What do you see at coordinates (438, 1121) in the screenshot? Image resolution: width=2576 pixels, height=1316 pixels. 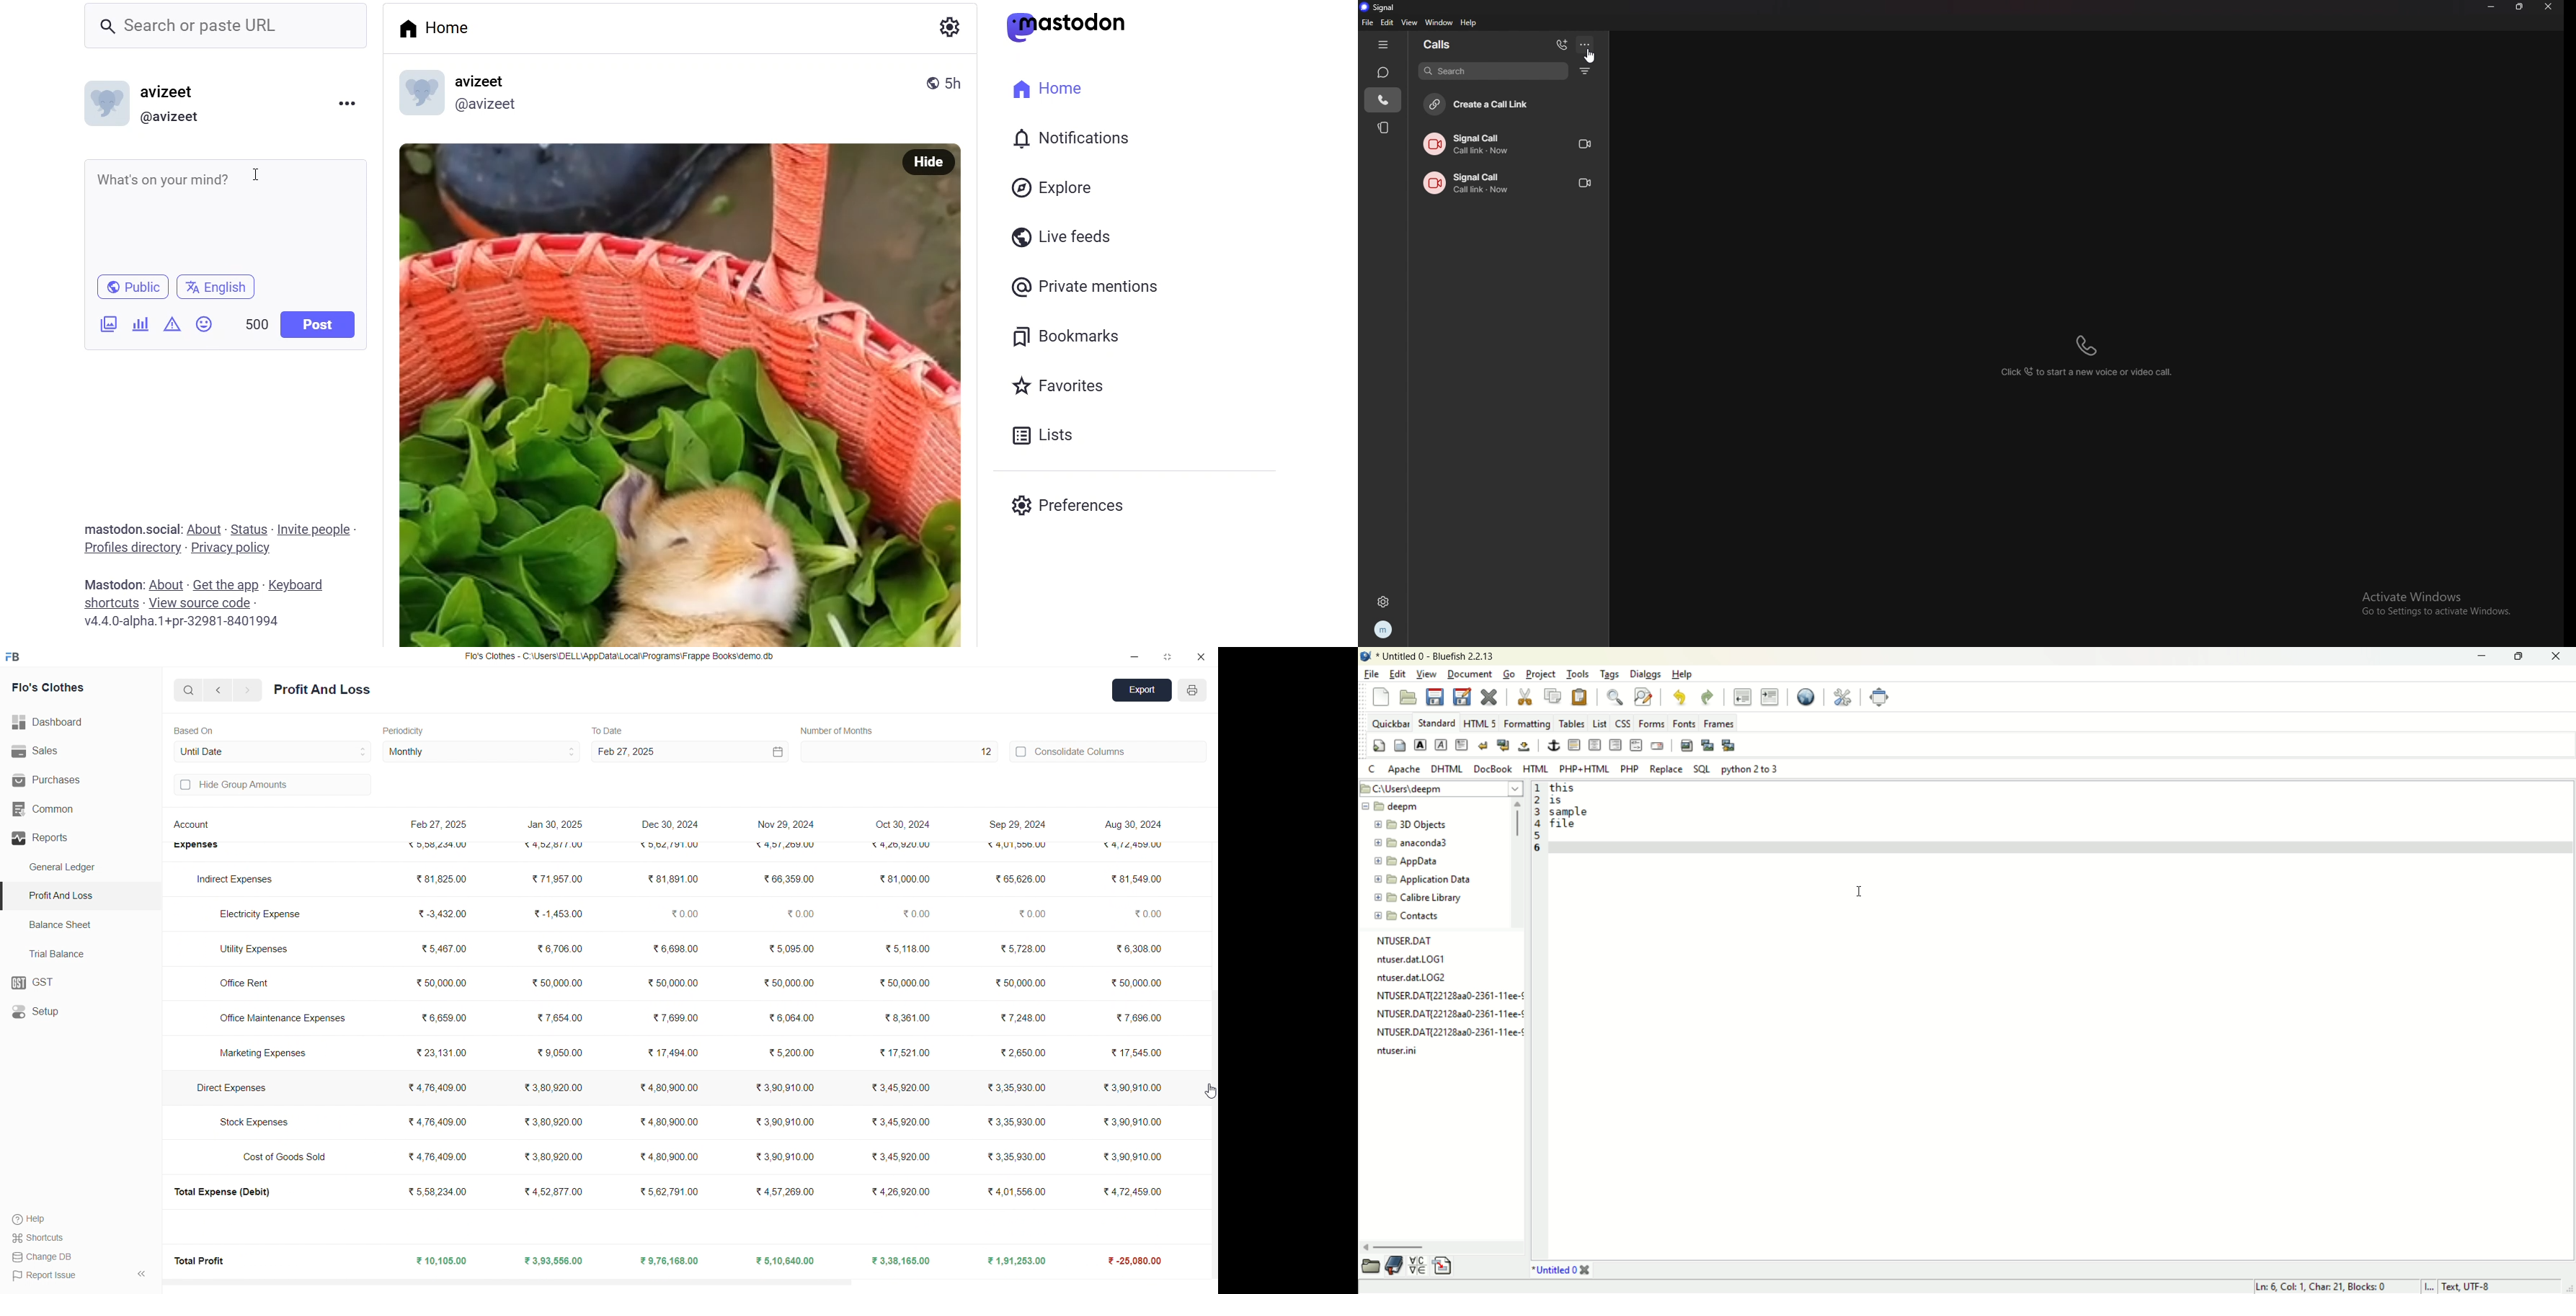 I see `₹4,76,409.00` at bounding box center [438, 1121].